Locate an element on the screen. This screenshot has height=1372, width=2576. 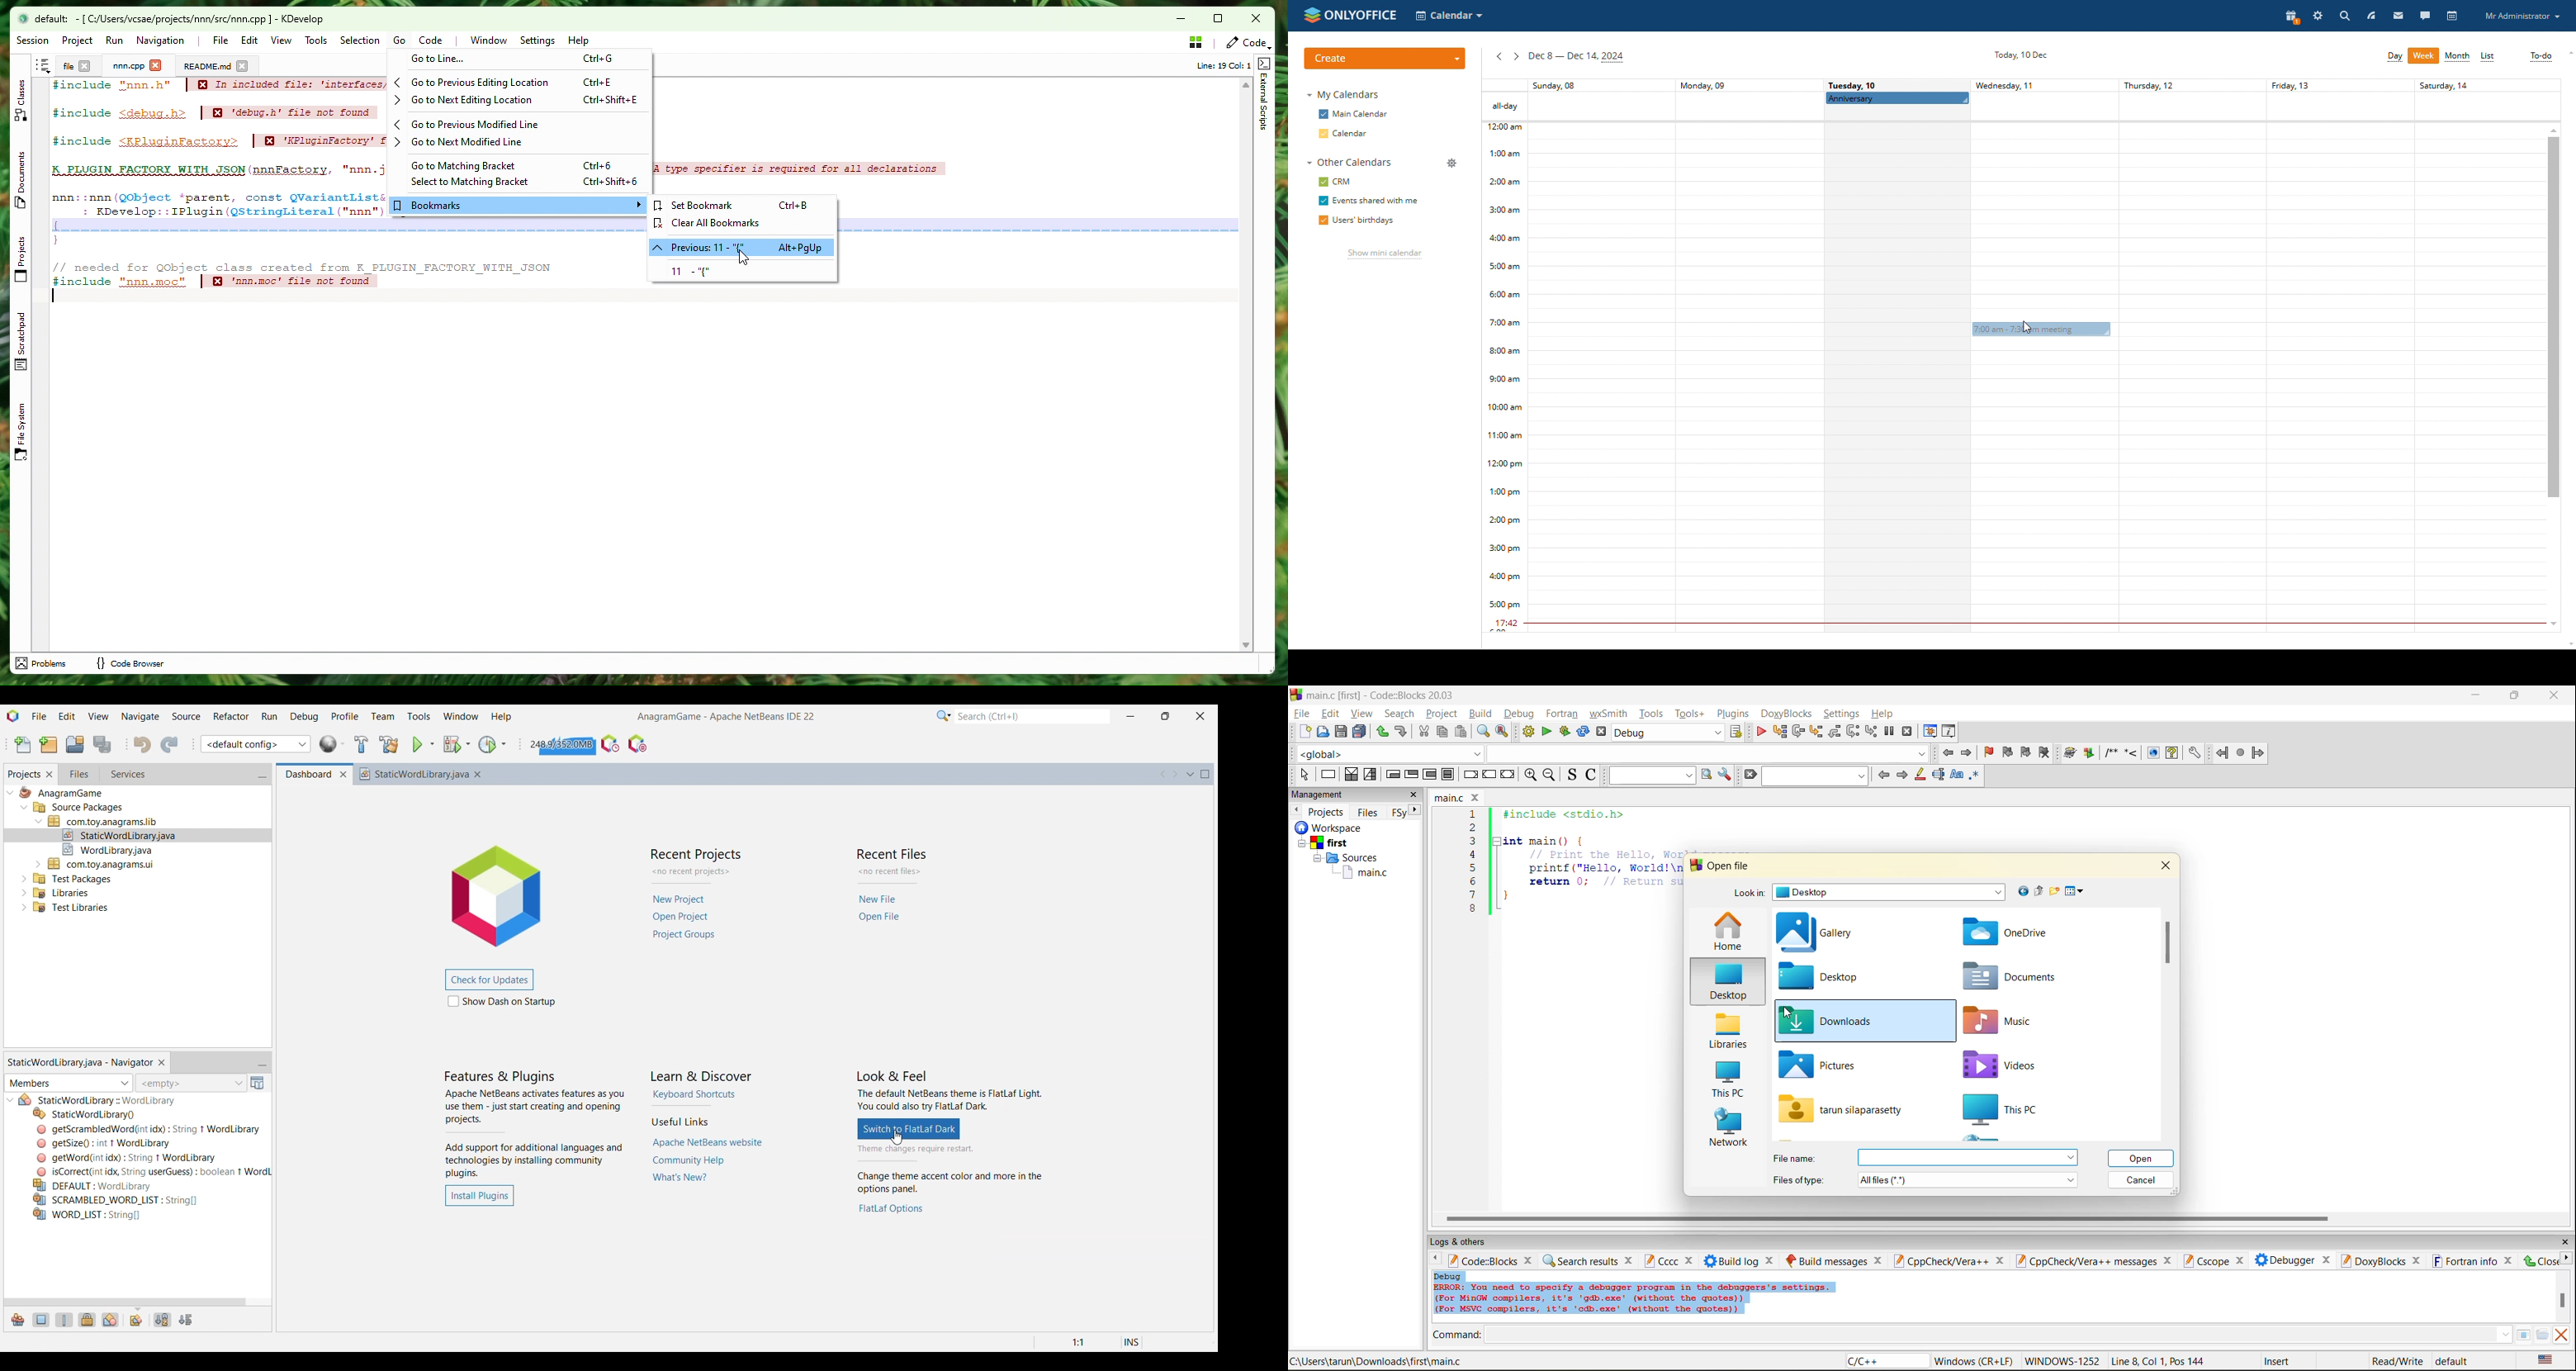
help is located at coordinates (2172, 753).